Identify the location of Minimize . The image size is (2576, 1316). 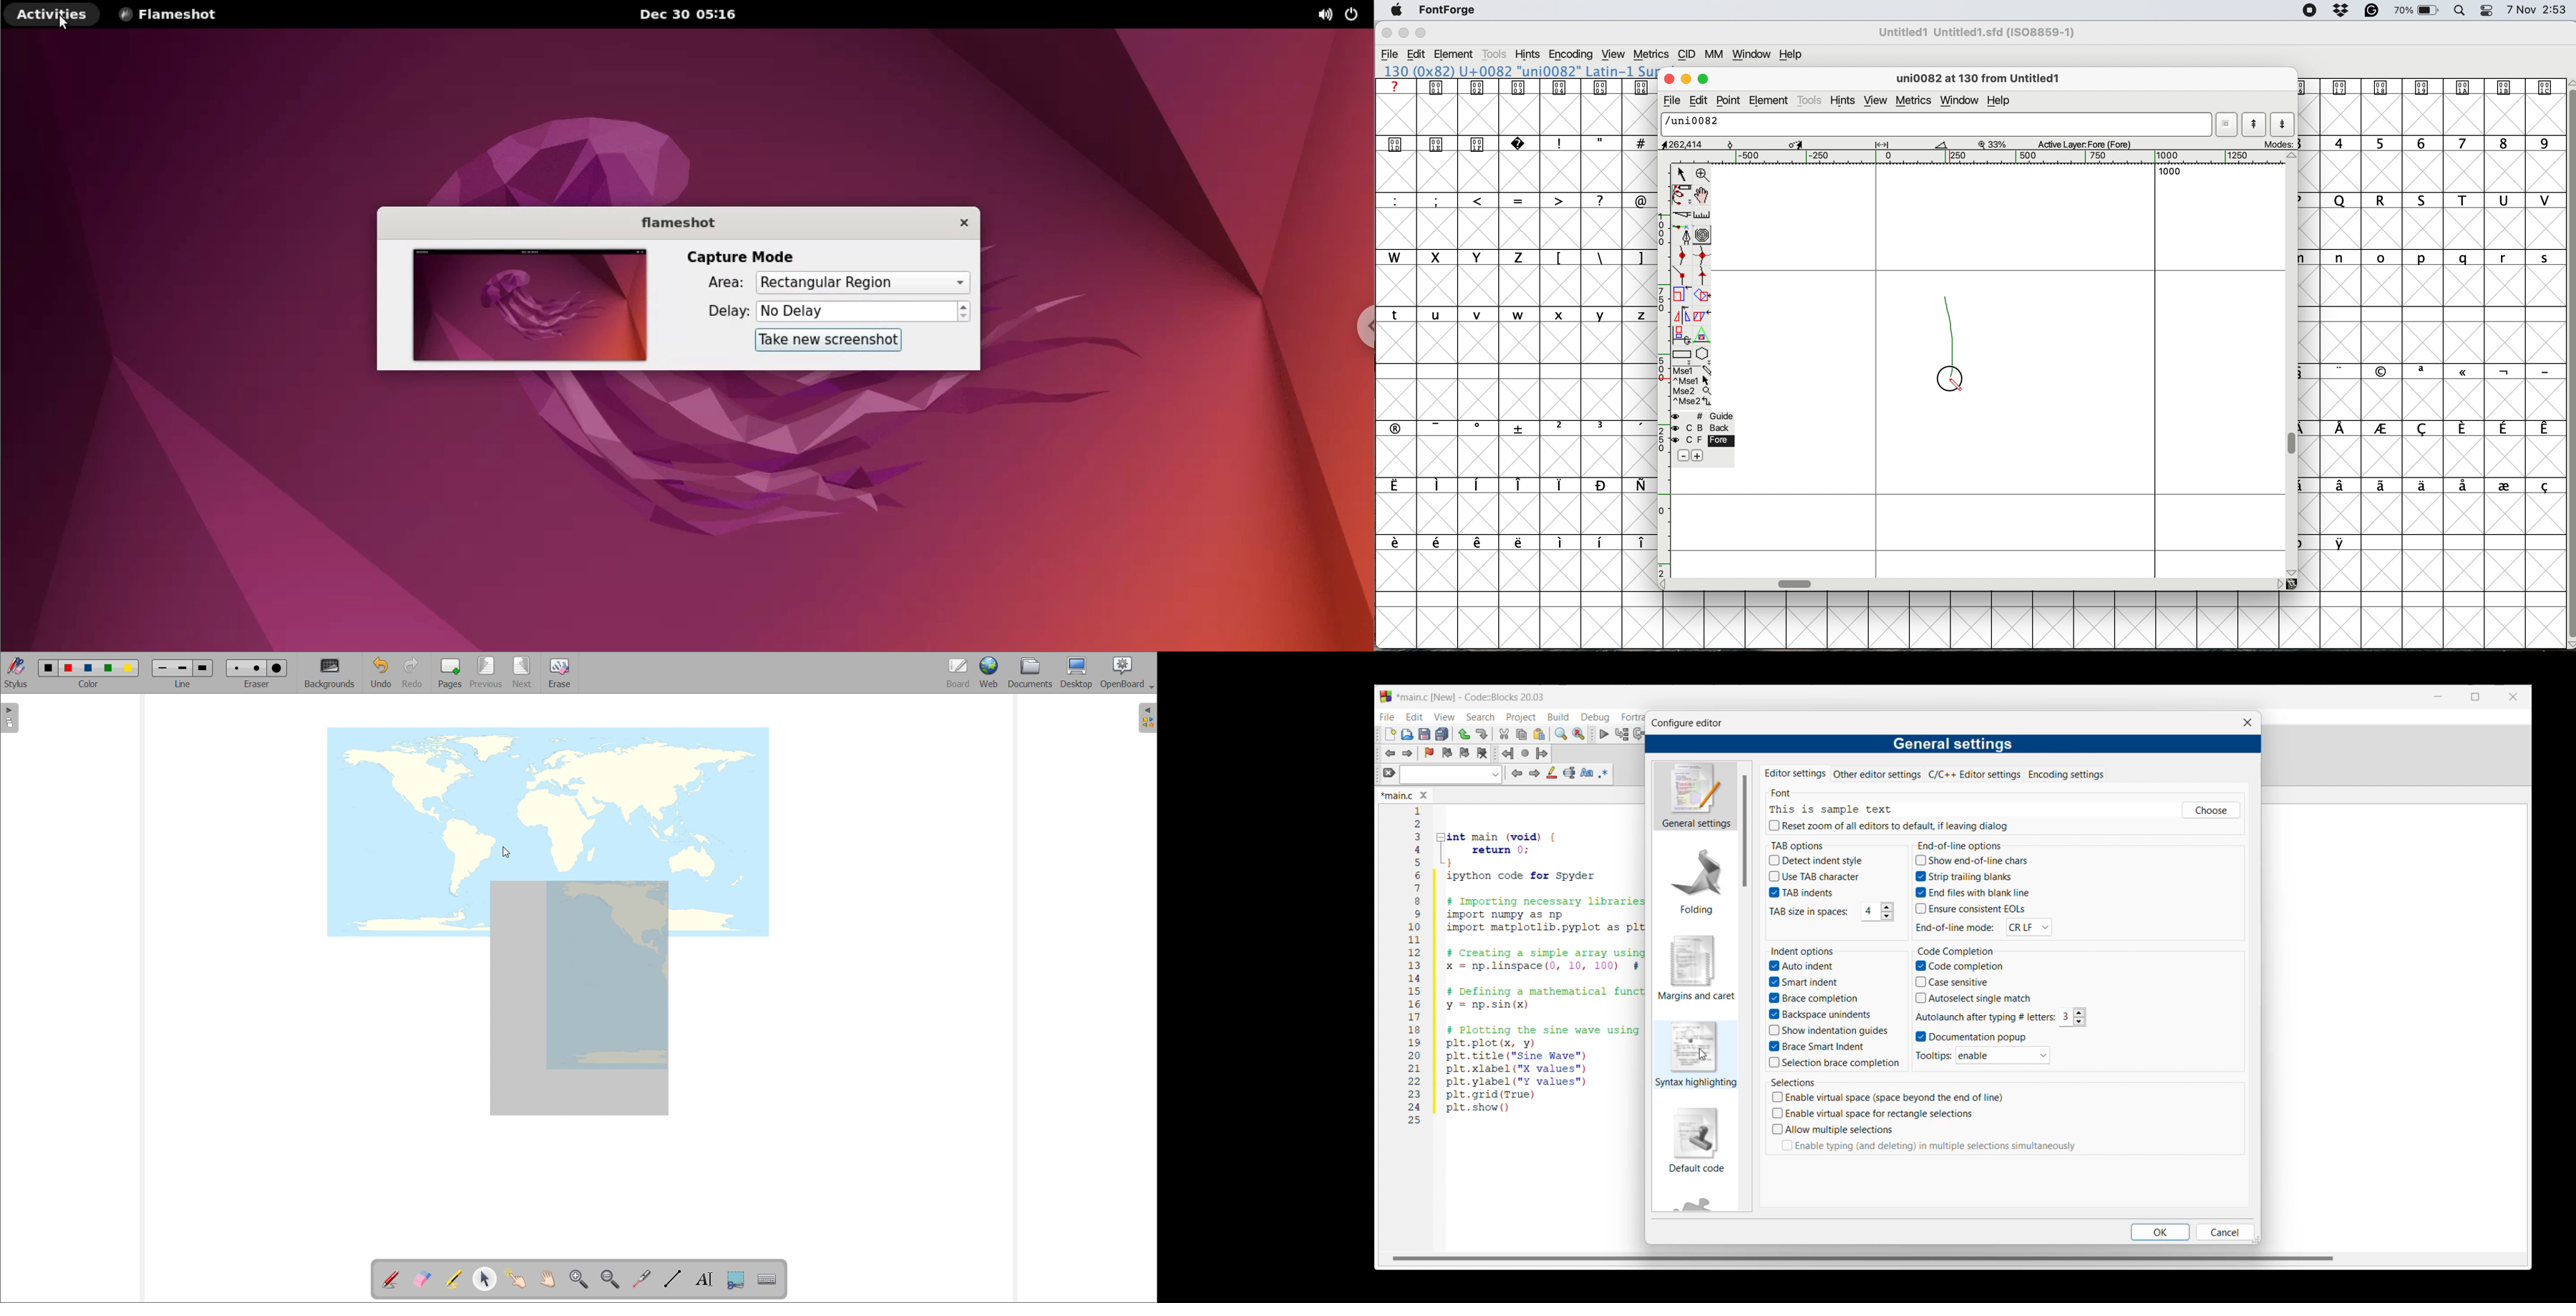
(2439, 697).